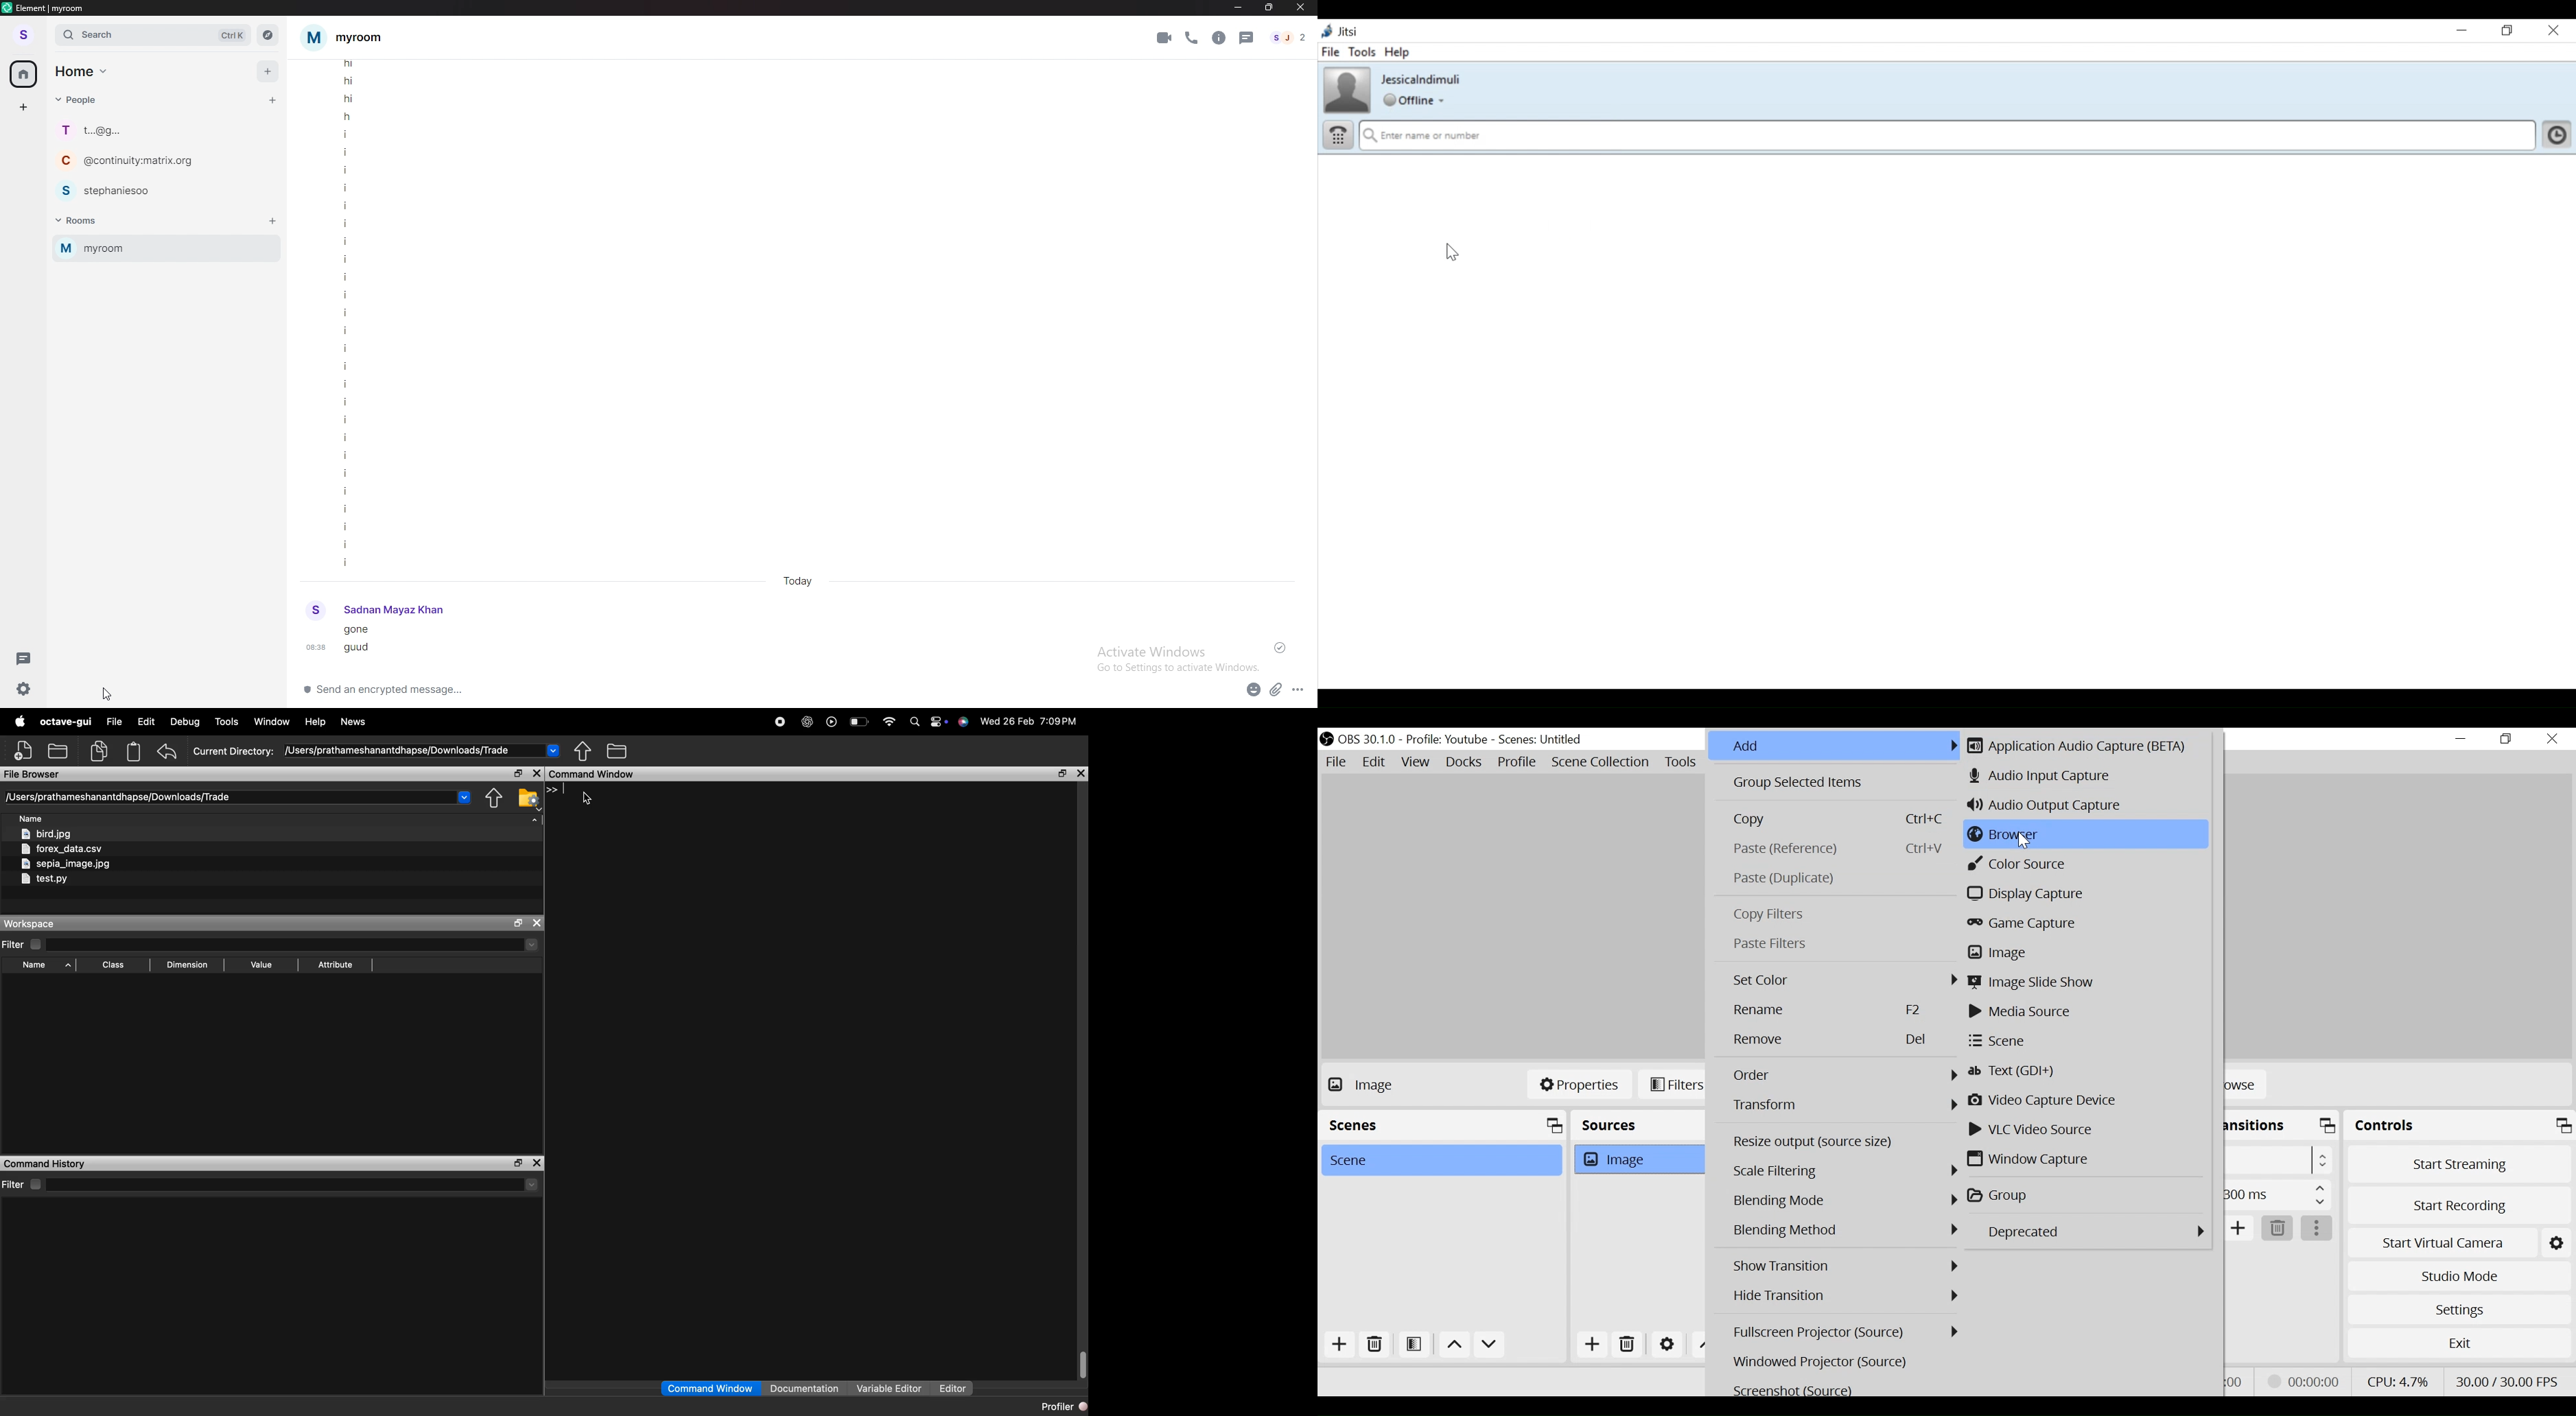 The image size is (2576, 1428). Describe the element at coordinates (1287, 37) in the screenshot. I see `people` at that location.